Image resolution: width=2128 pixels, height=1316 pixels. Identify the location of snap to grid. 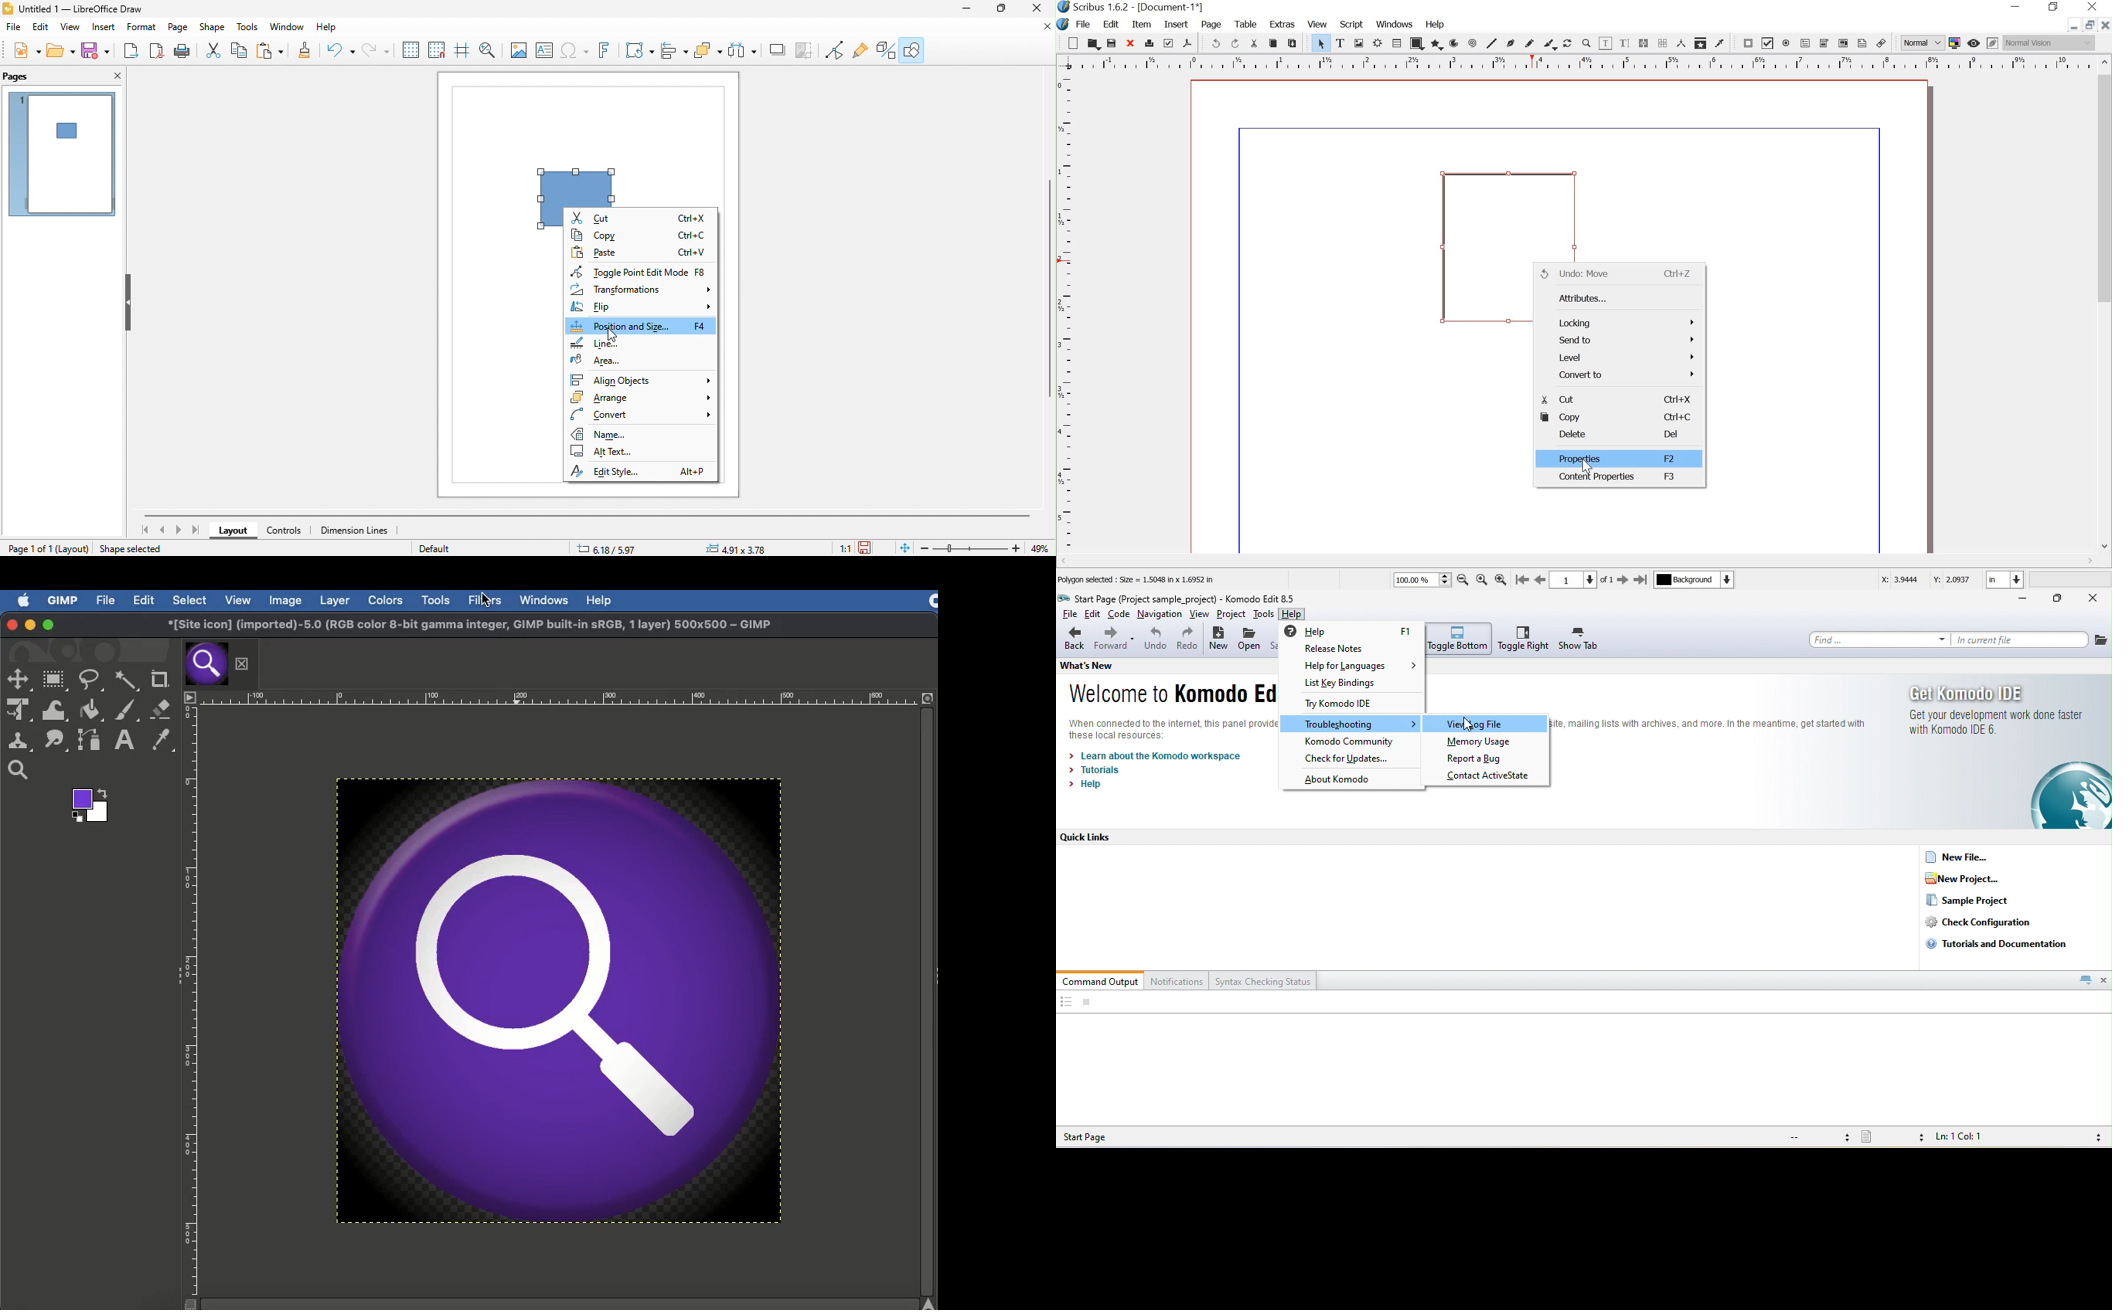
(440, 51).